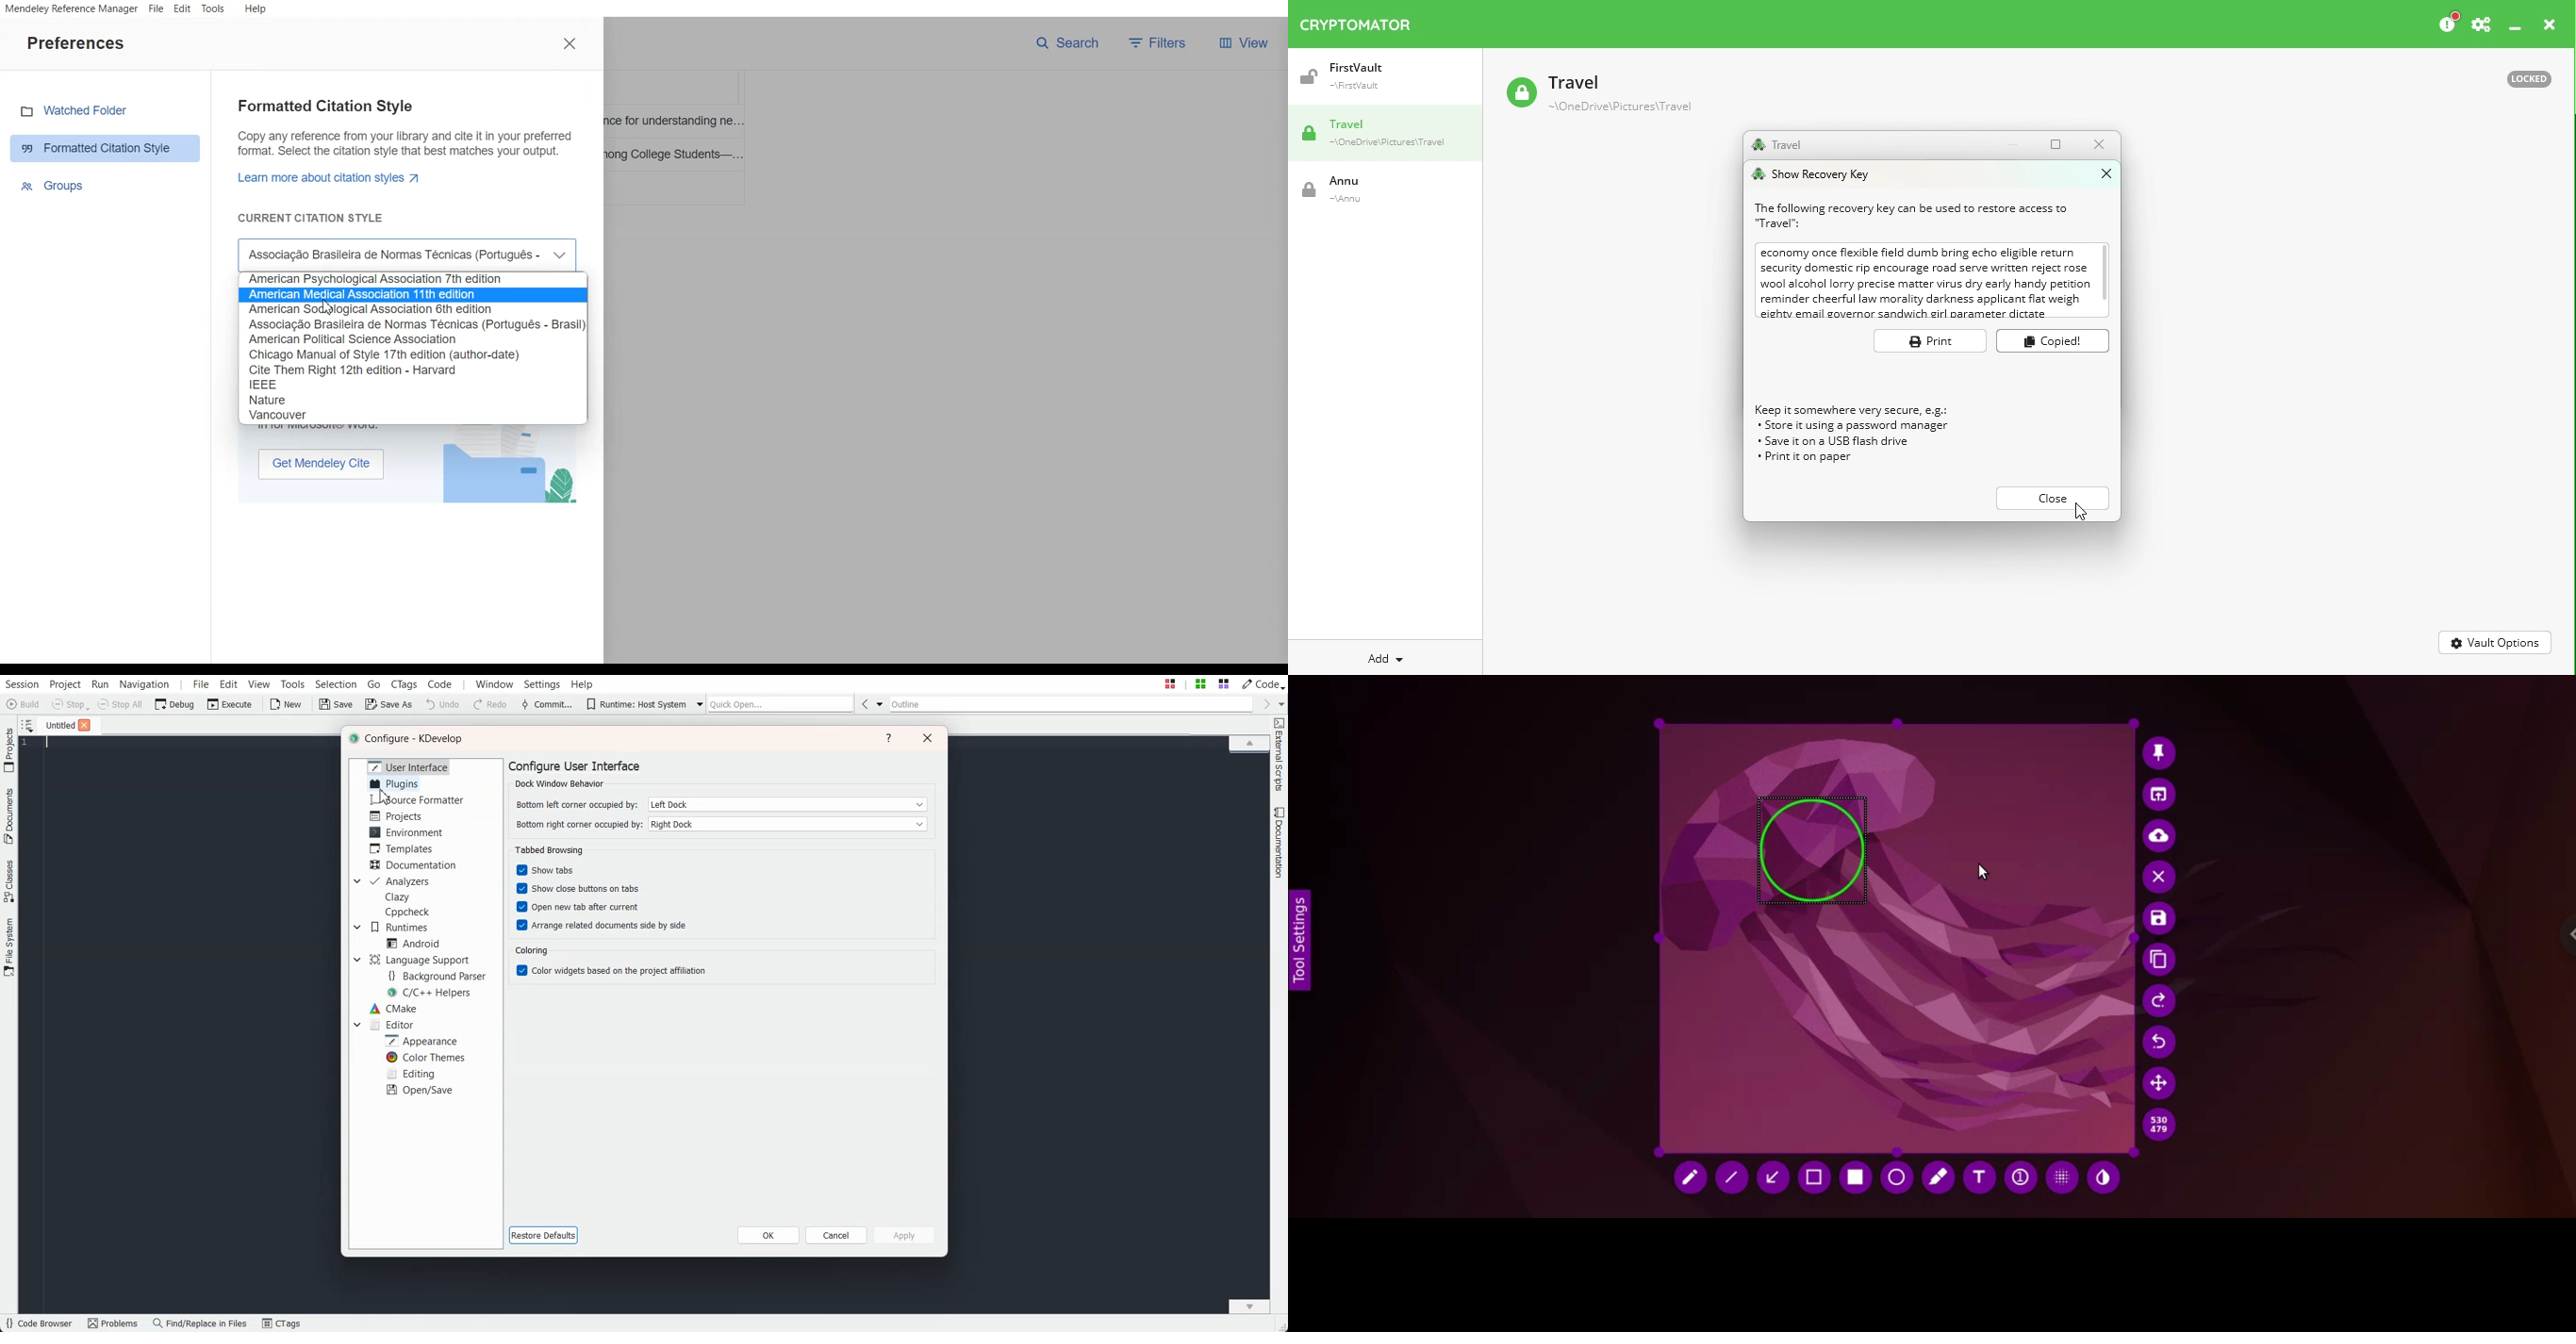 Image resolution: width=2576 pixels, height=1344 pixels. What do you see at coordinates (9, 881) in the screenshot?
I see `Classes` at bounding box center [9, 881].